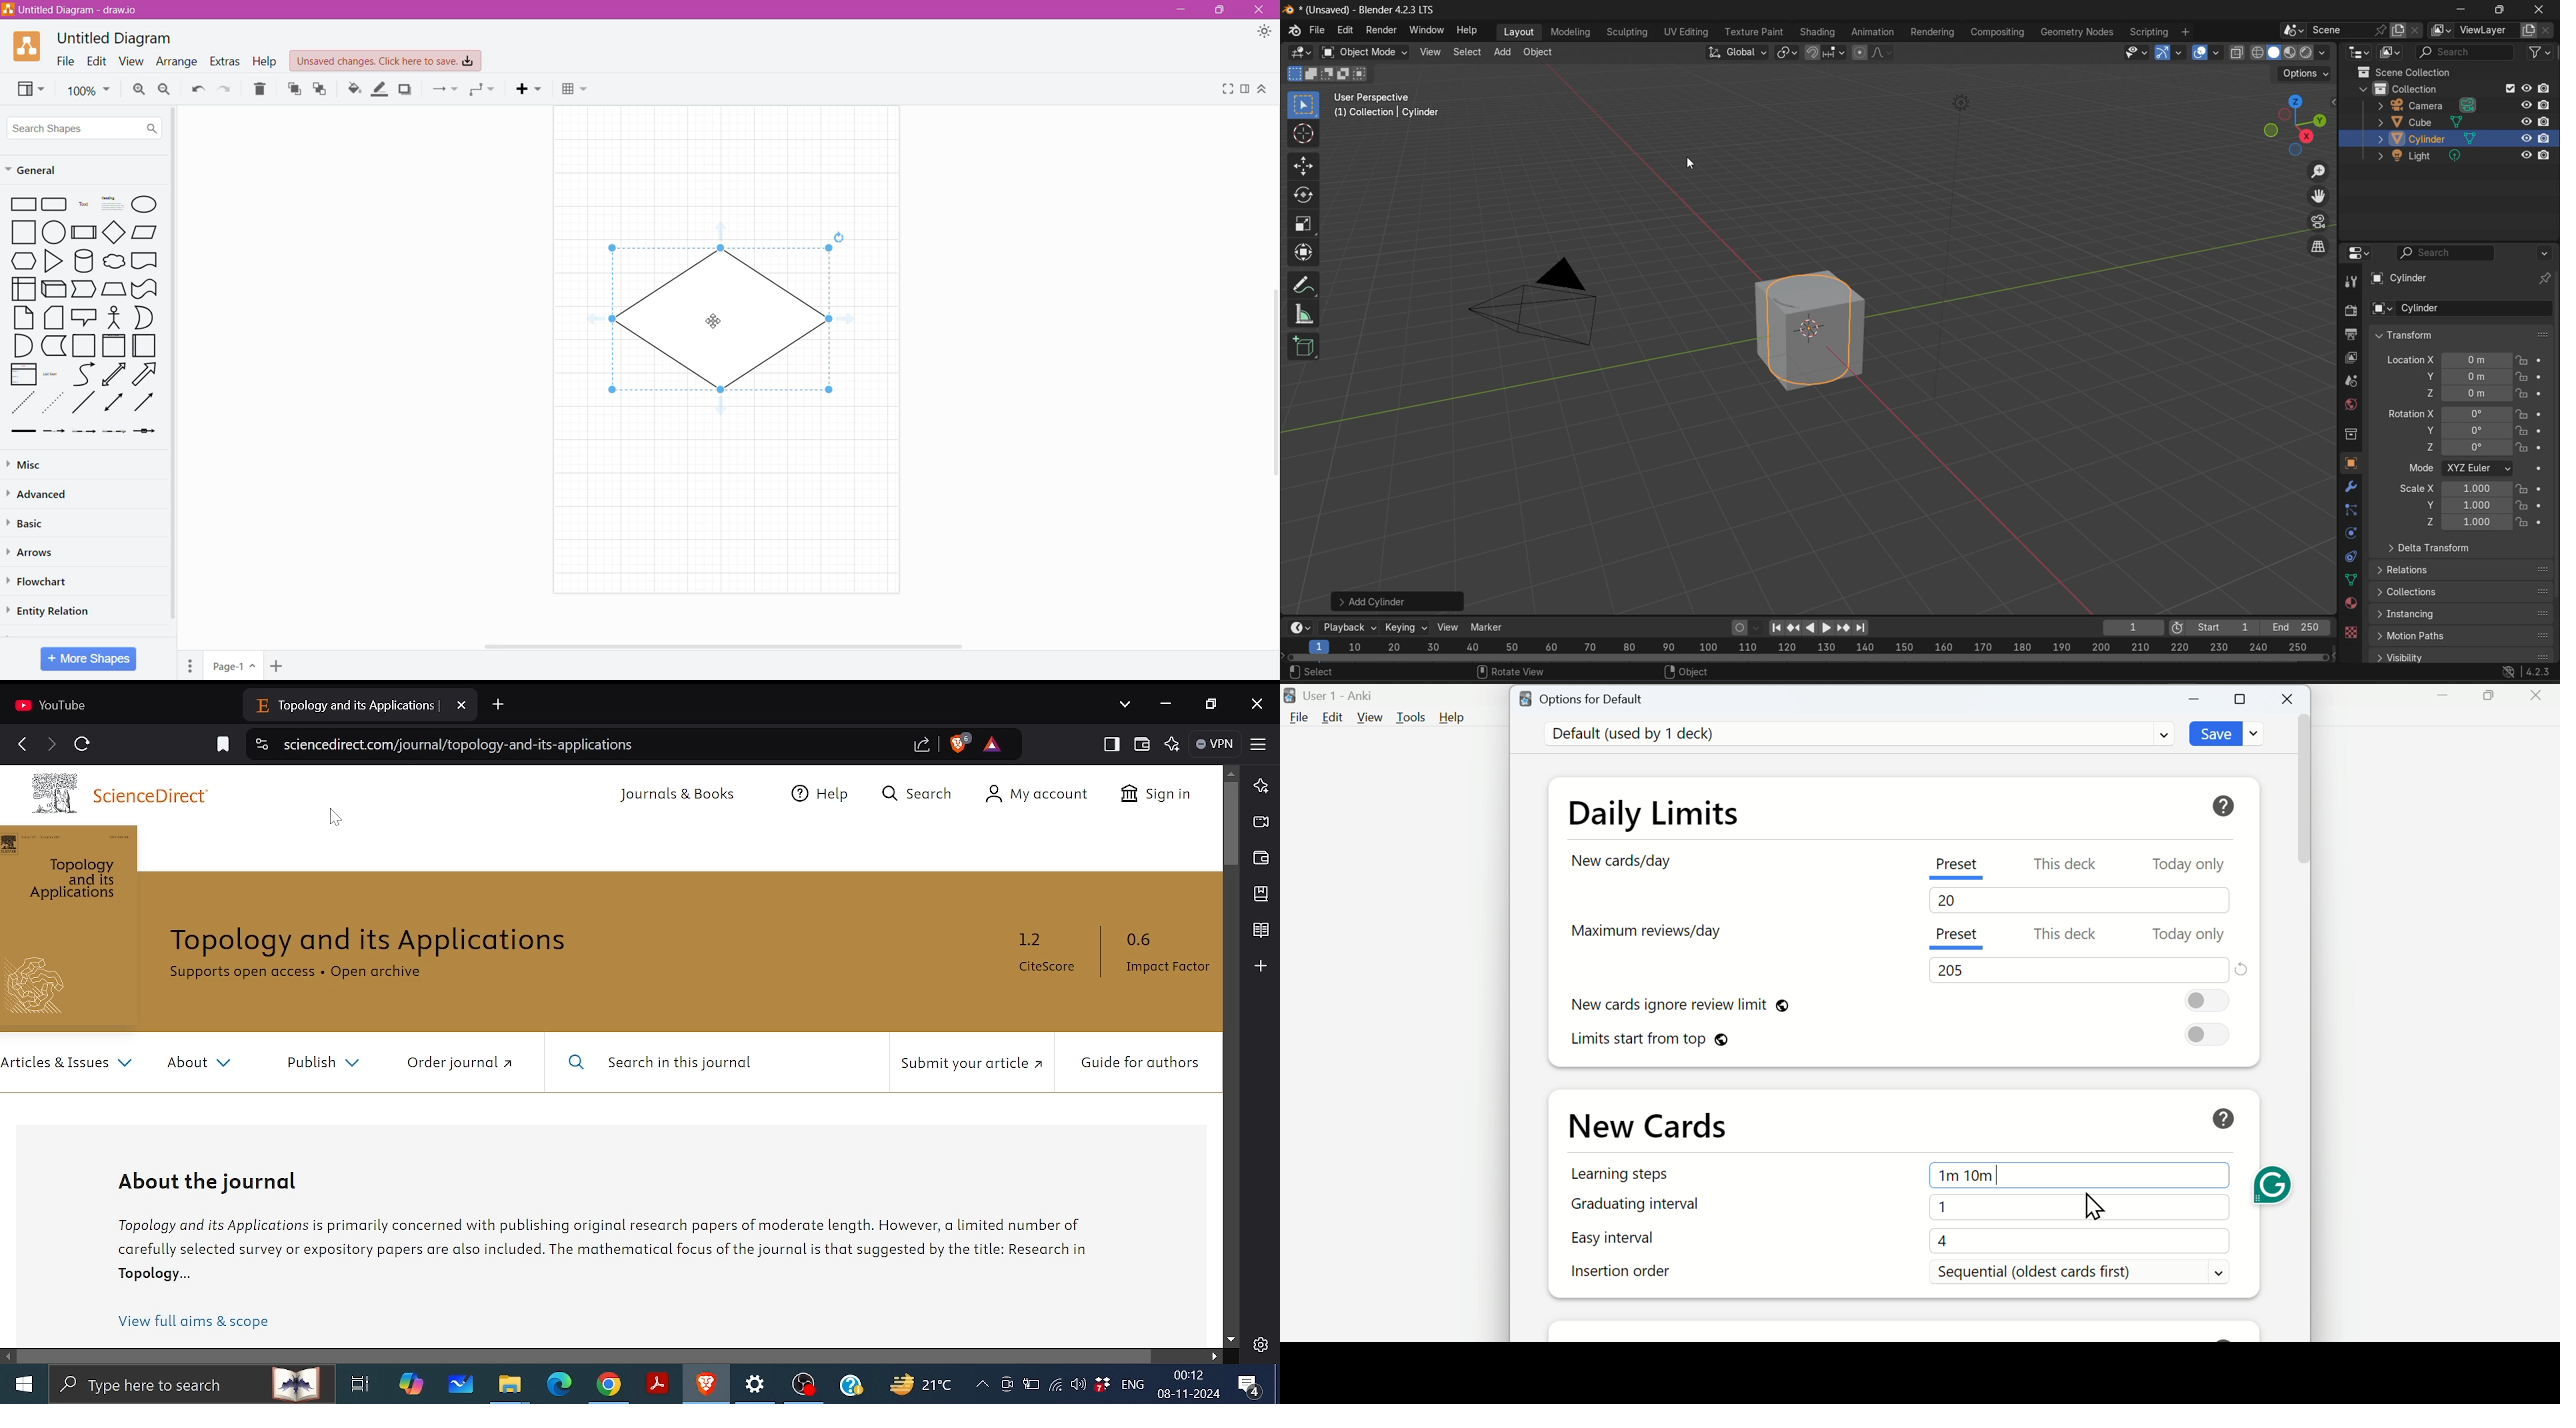  I want to click on Expand/Collapse, so click(1263, 89).